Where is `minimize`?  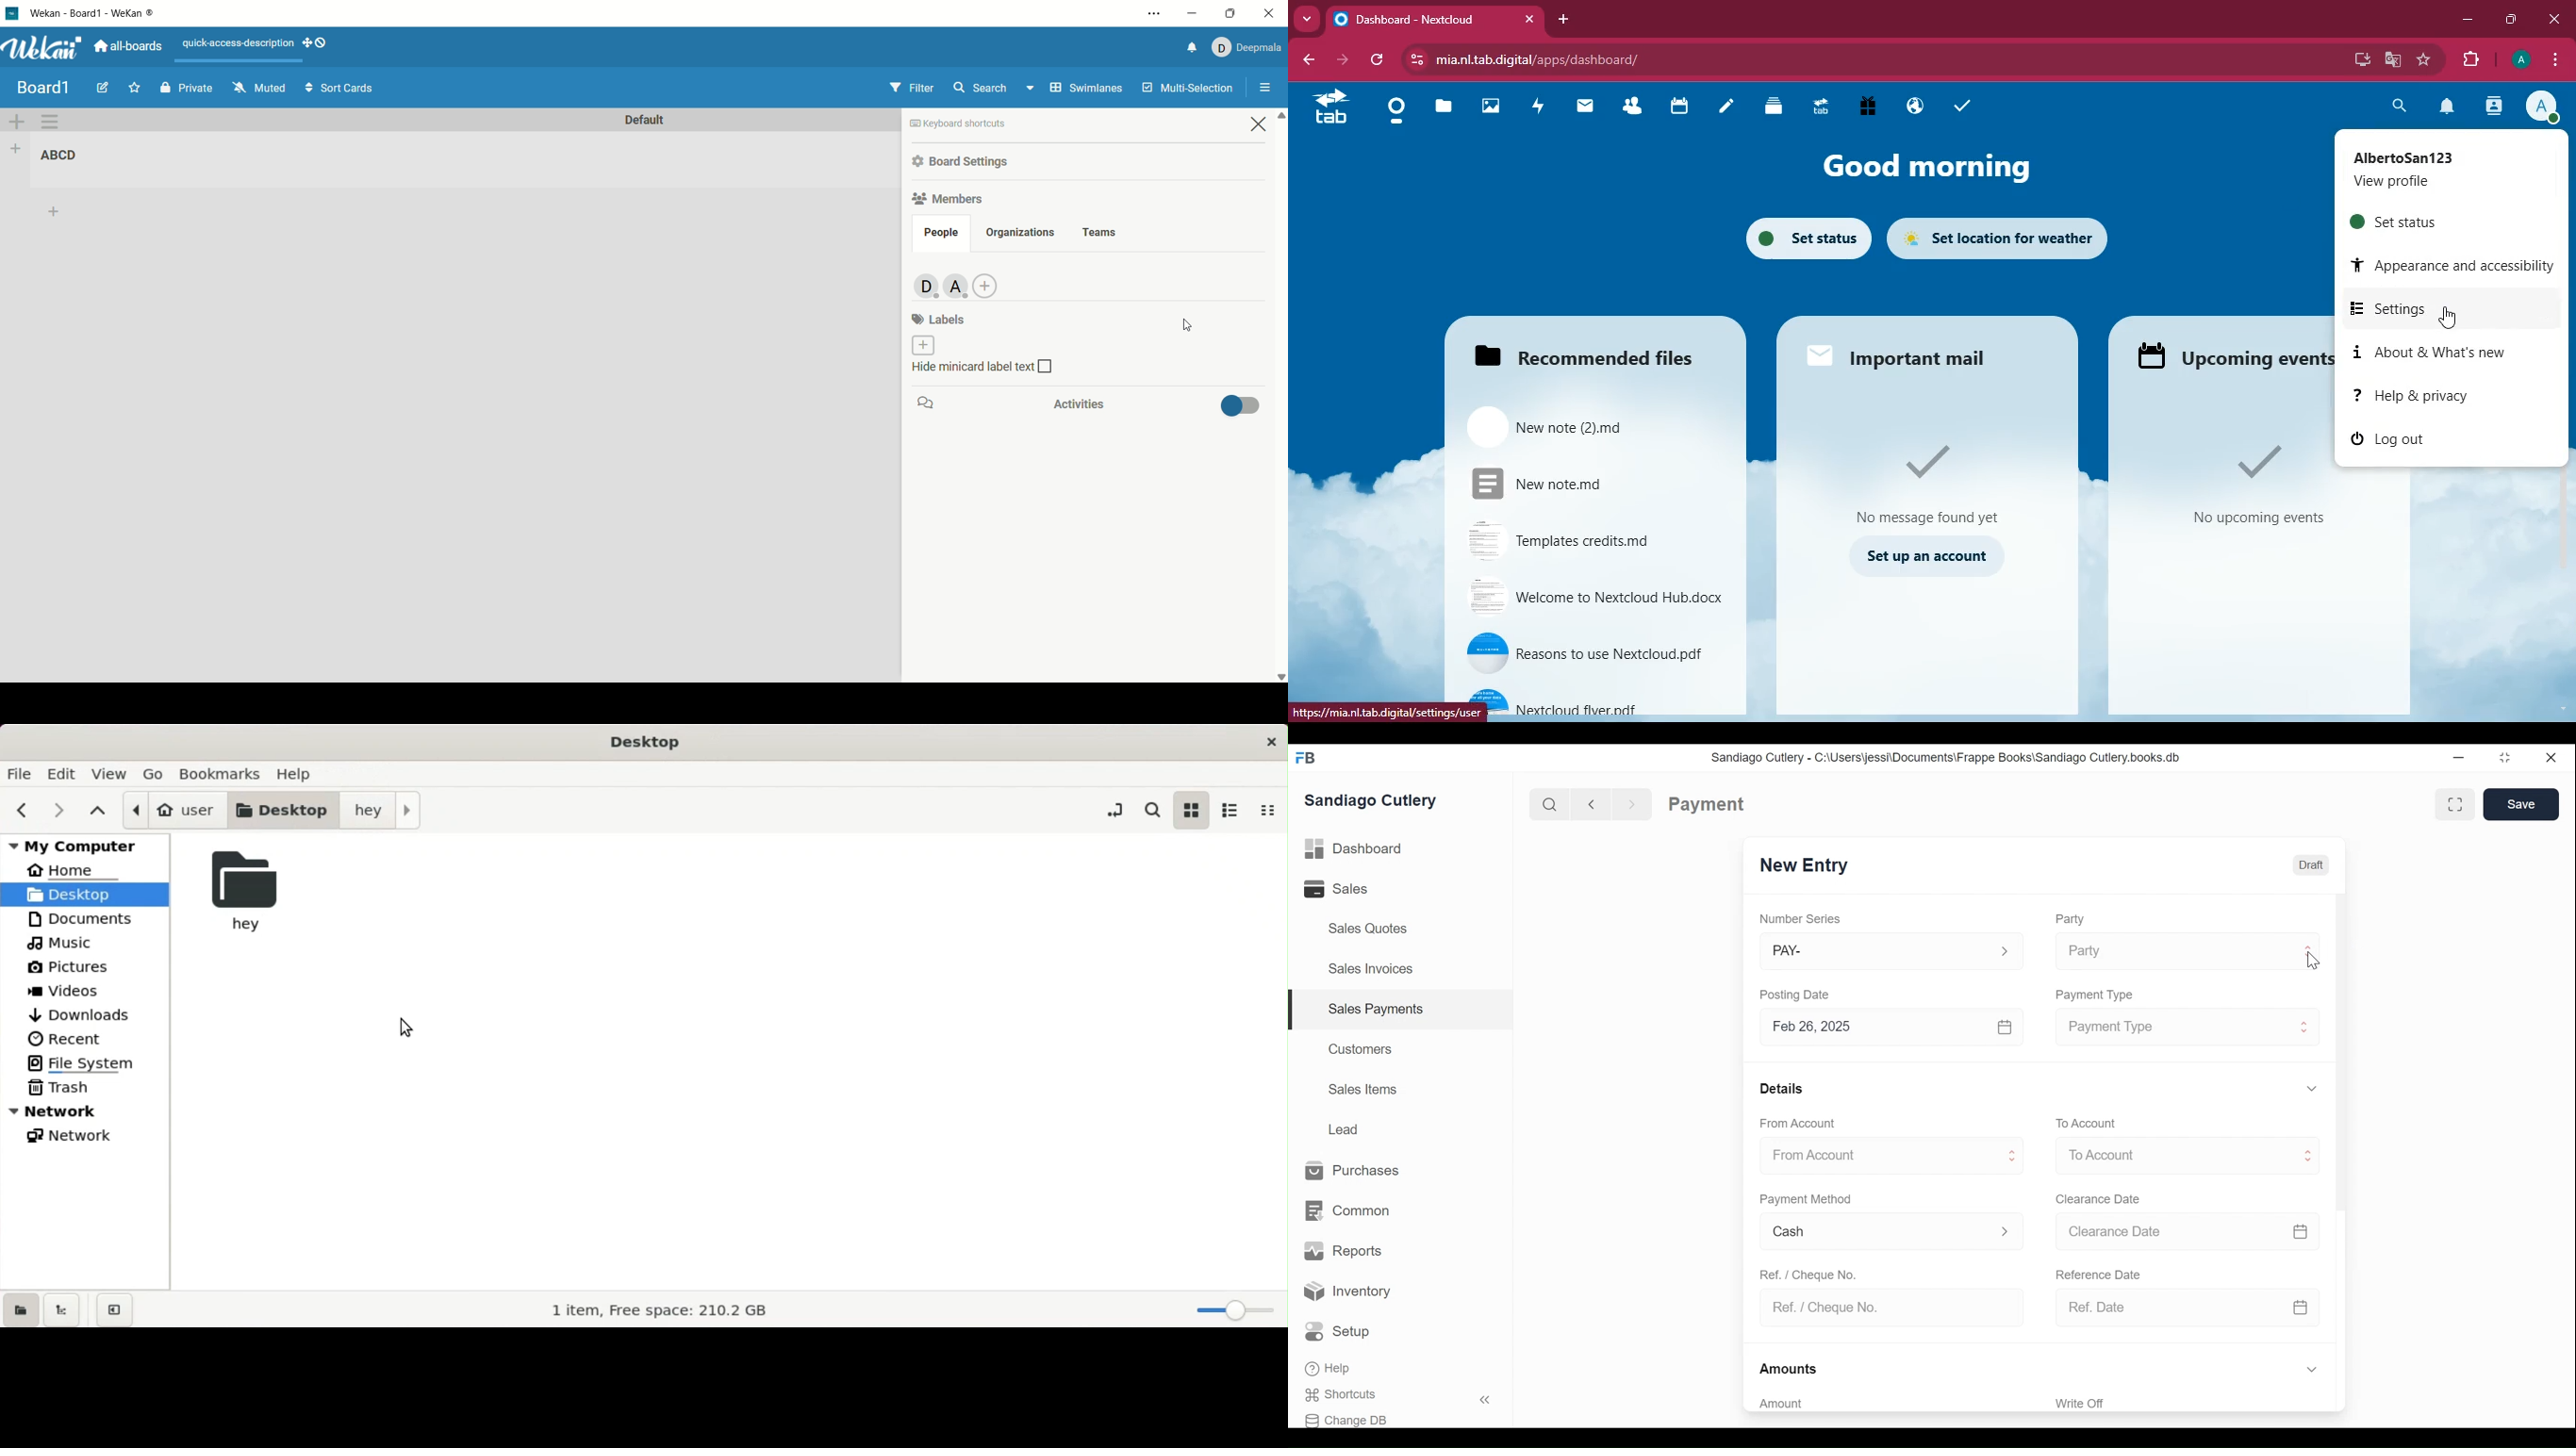 minimize is located at coordinates (1191, 12).